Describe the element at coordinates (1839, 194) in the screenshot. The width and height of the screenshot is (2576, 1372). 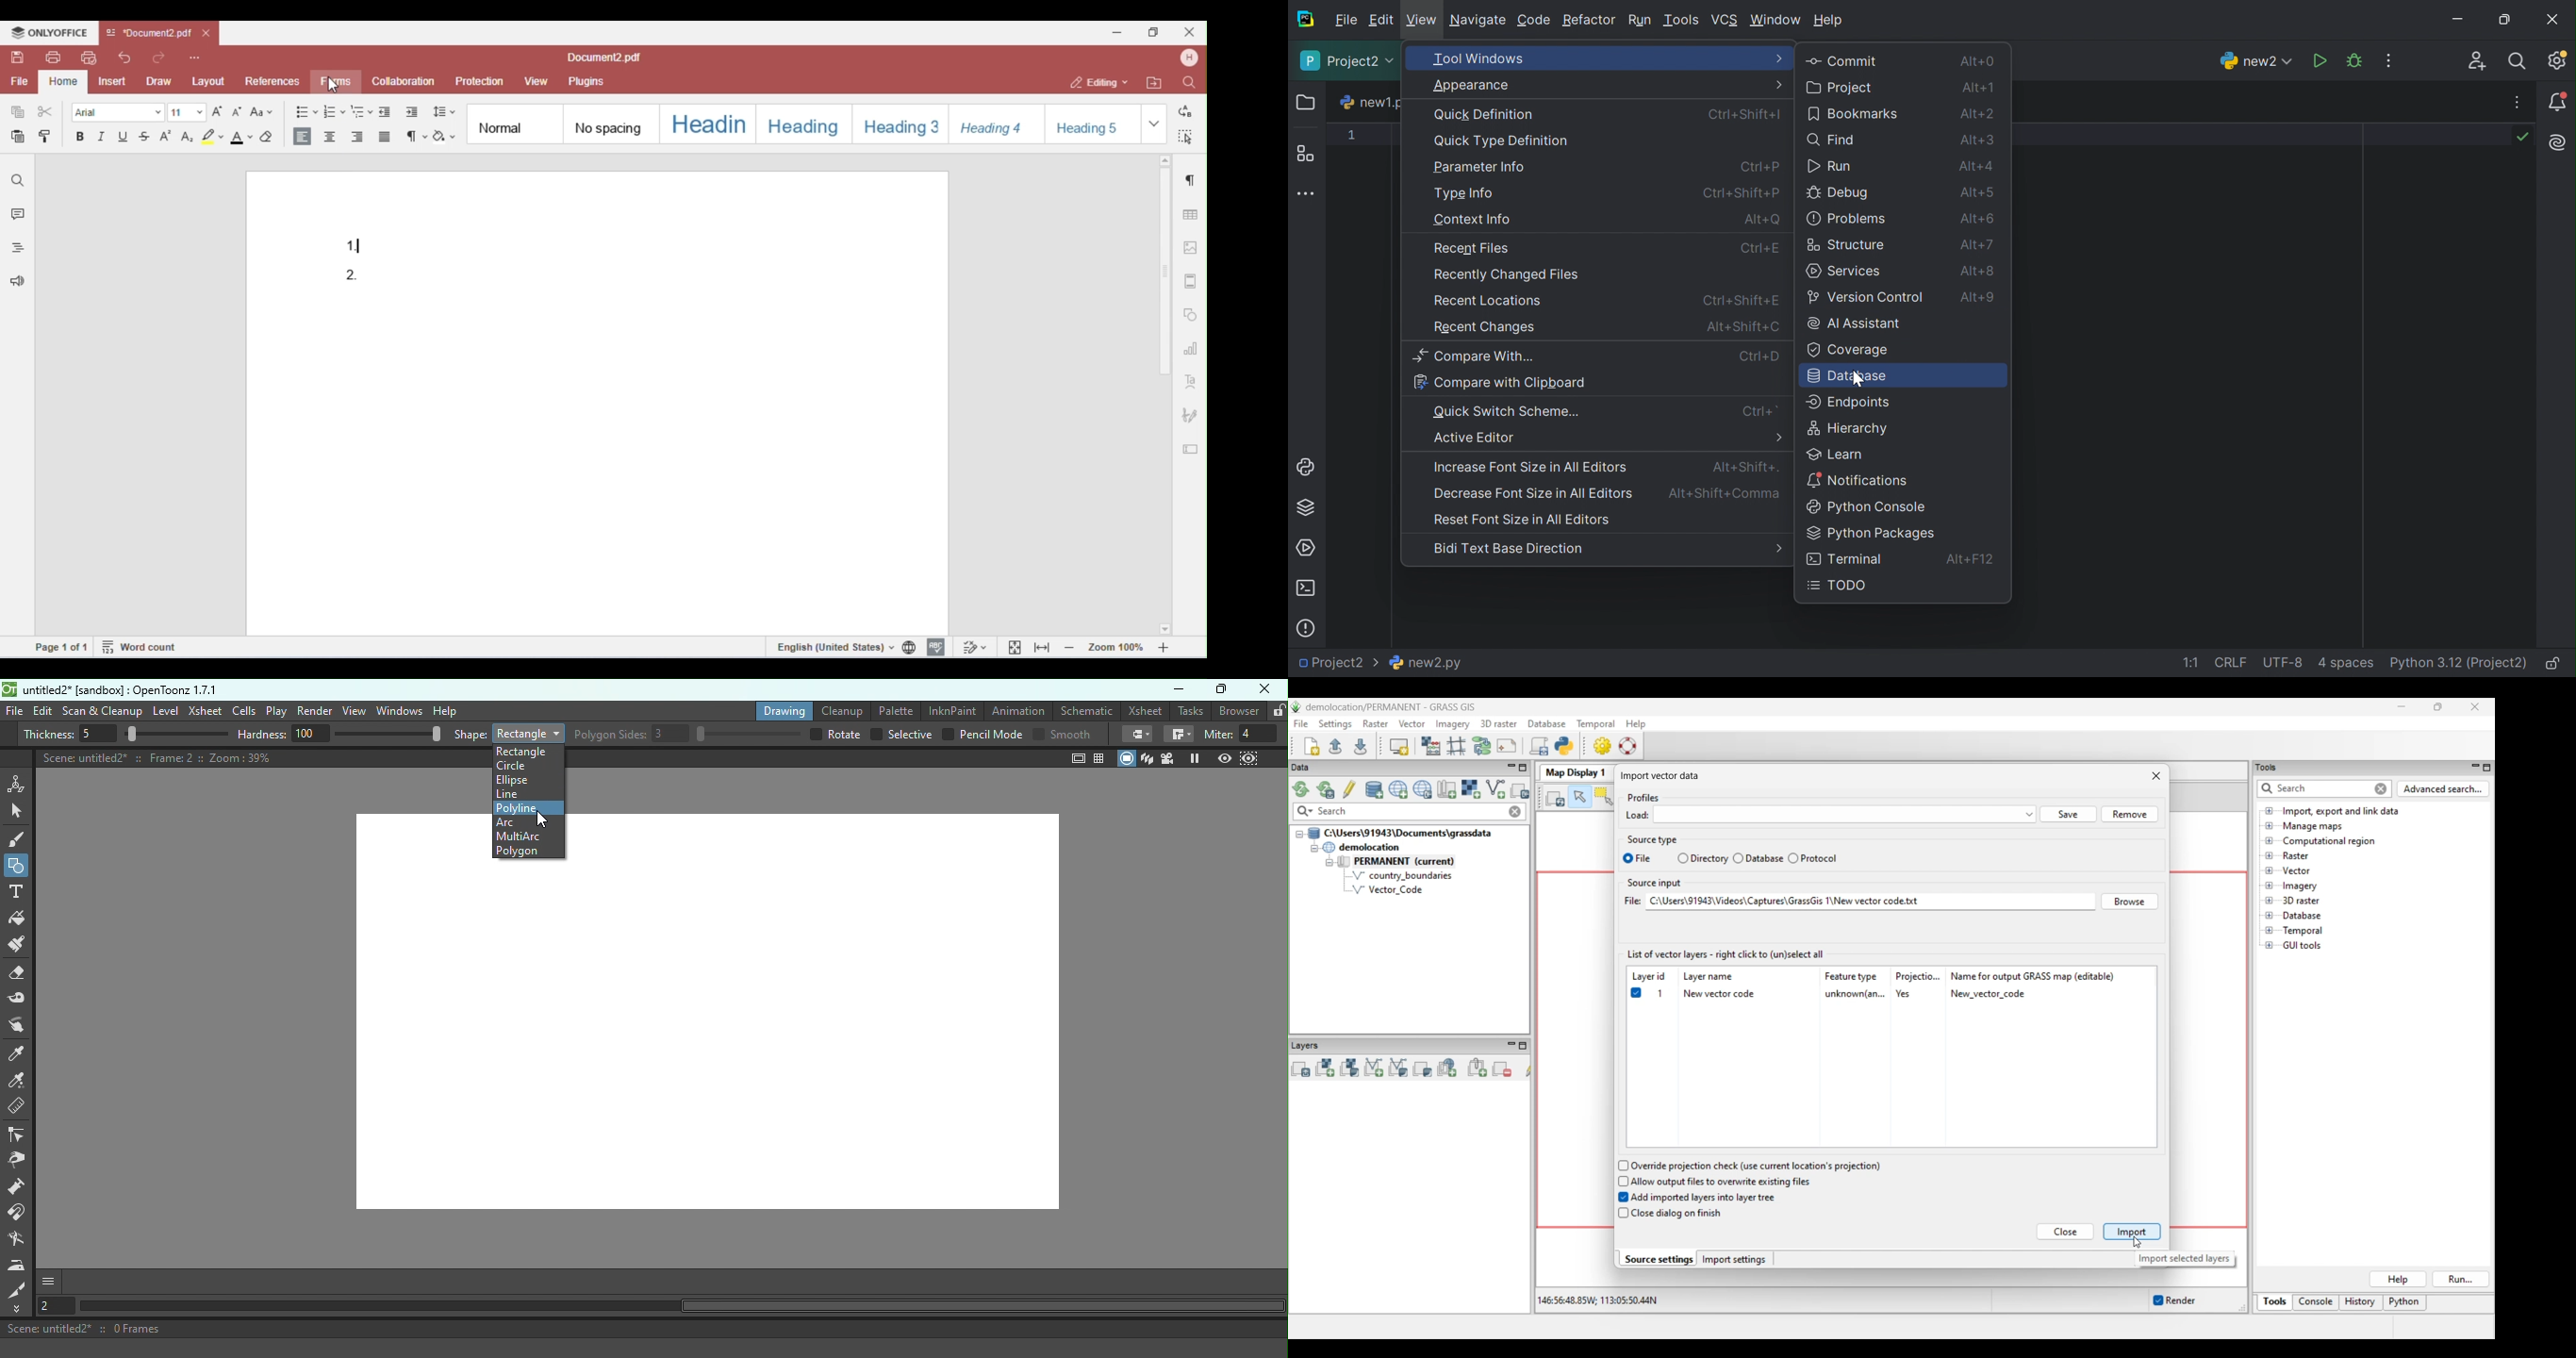
I see `Debug` at that location.